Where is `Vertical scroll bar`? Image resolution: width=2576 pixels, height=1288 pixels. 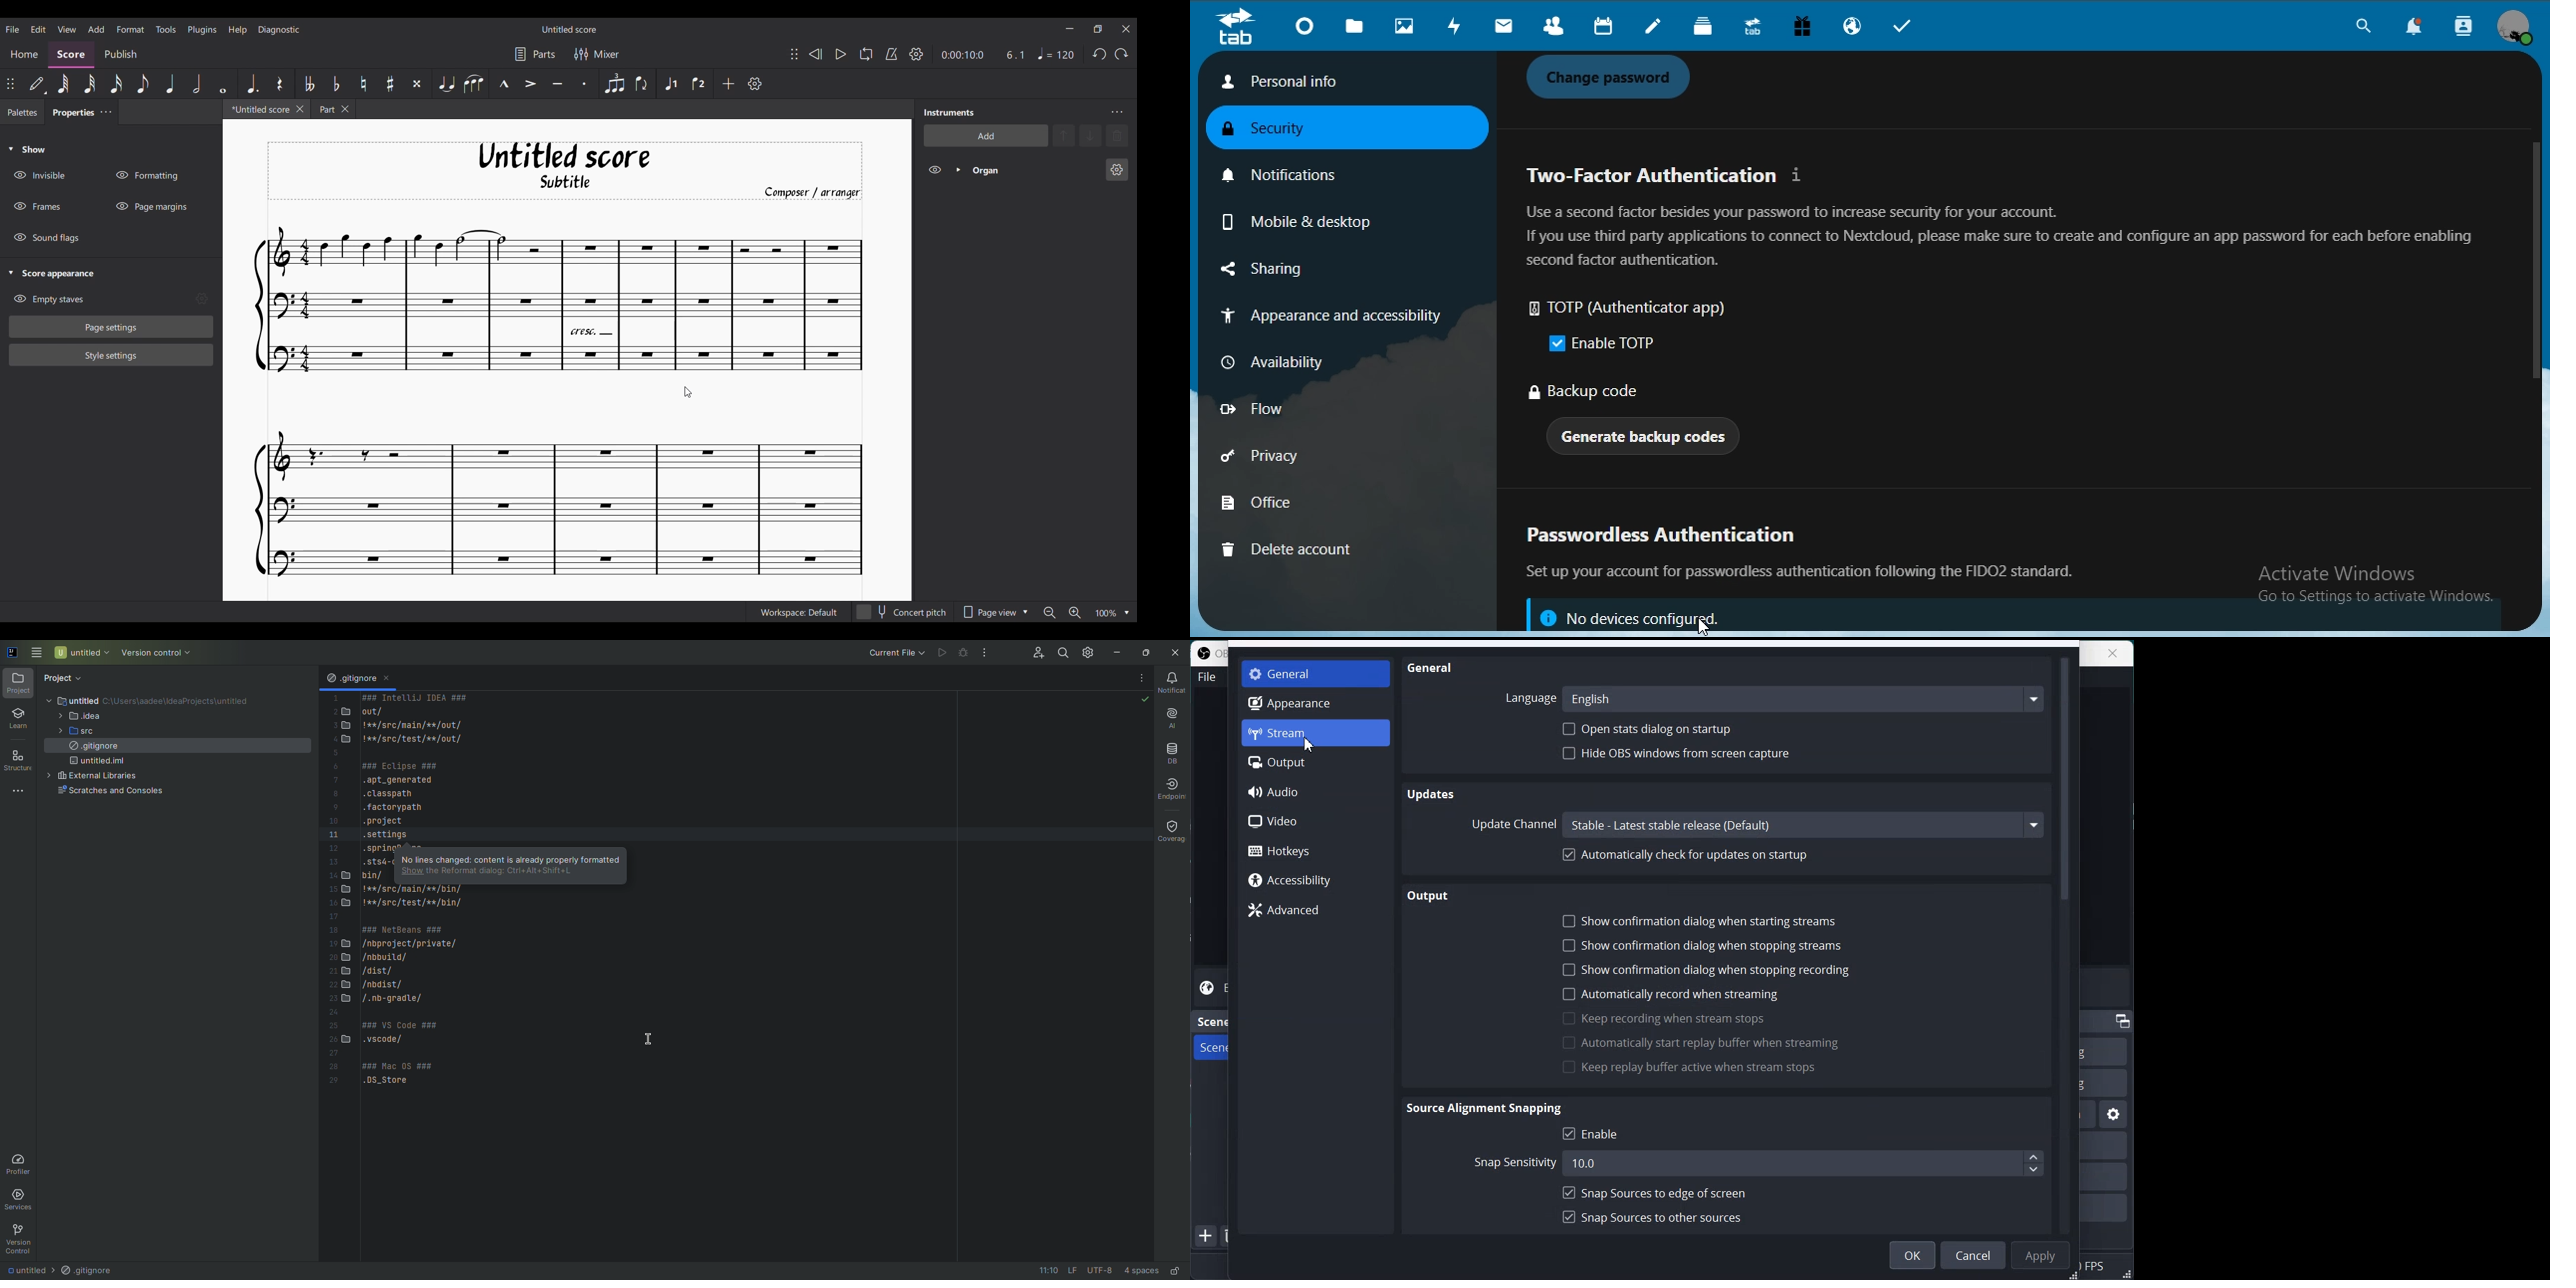 Vertical scroll bar is located at coordinates (2069, 941).